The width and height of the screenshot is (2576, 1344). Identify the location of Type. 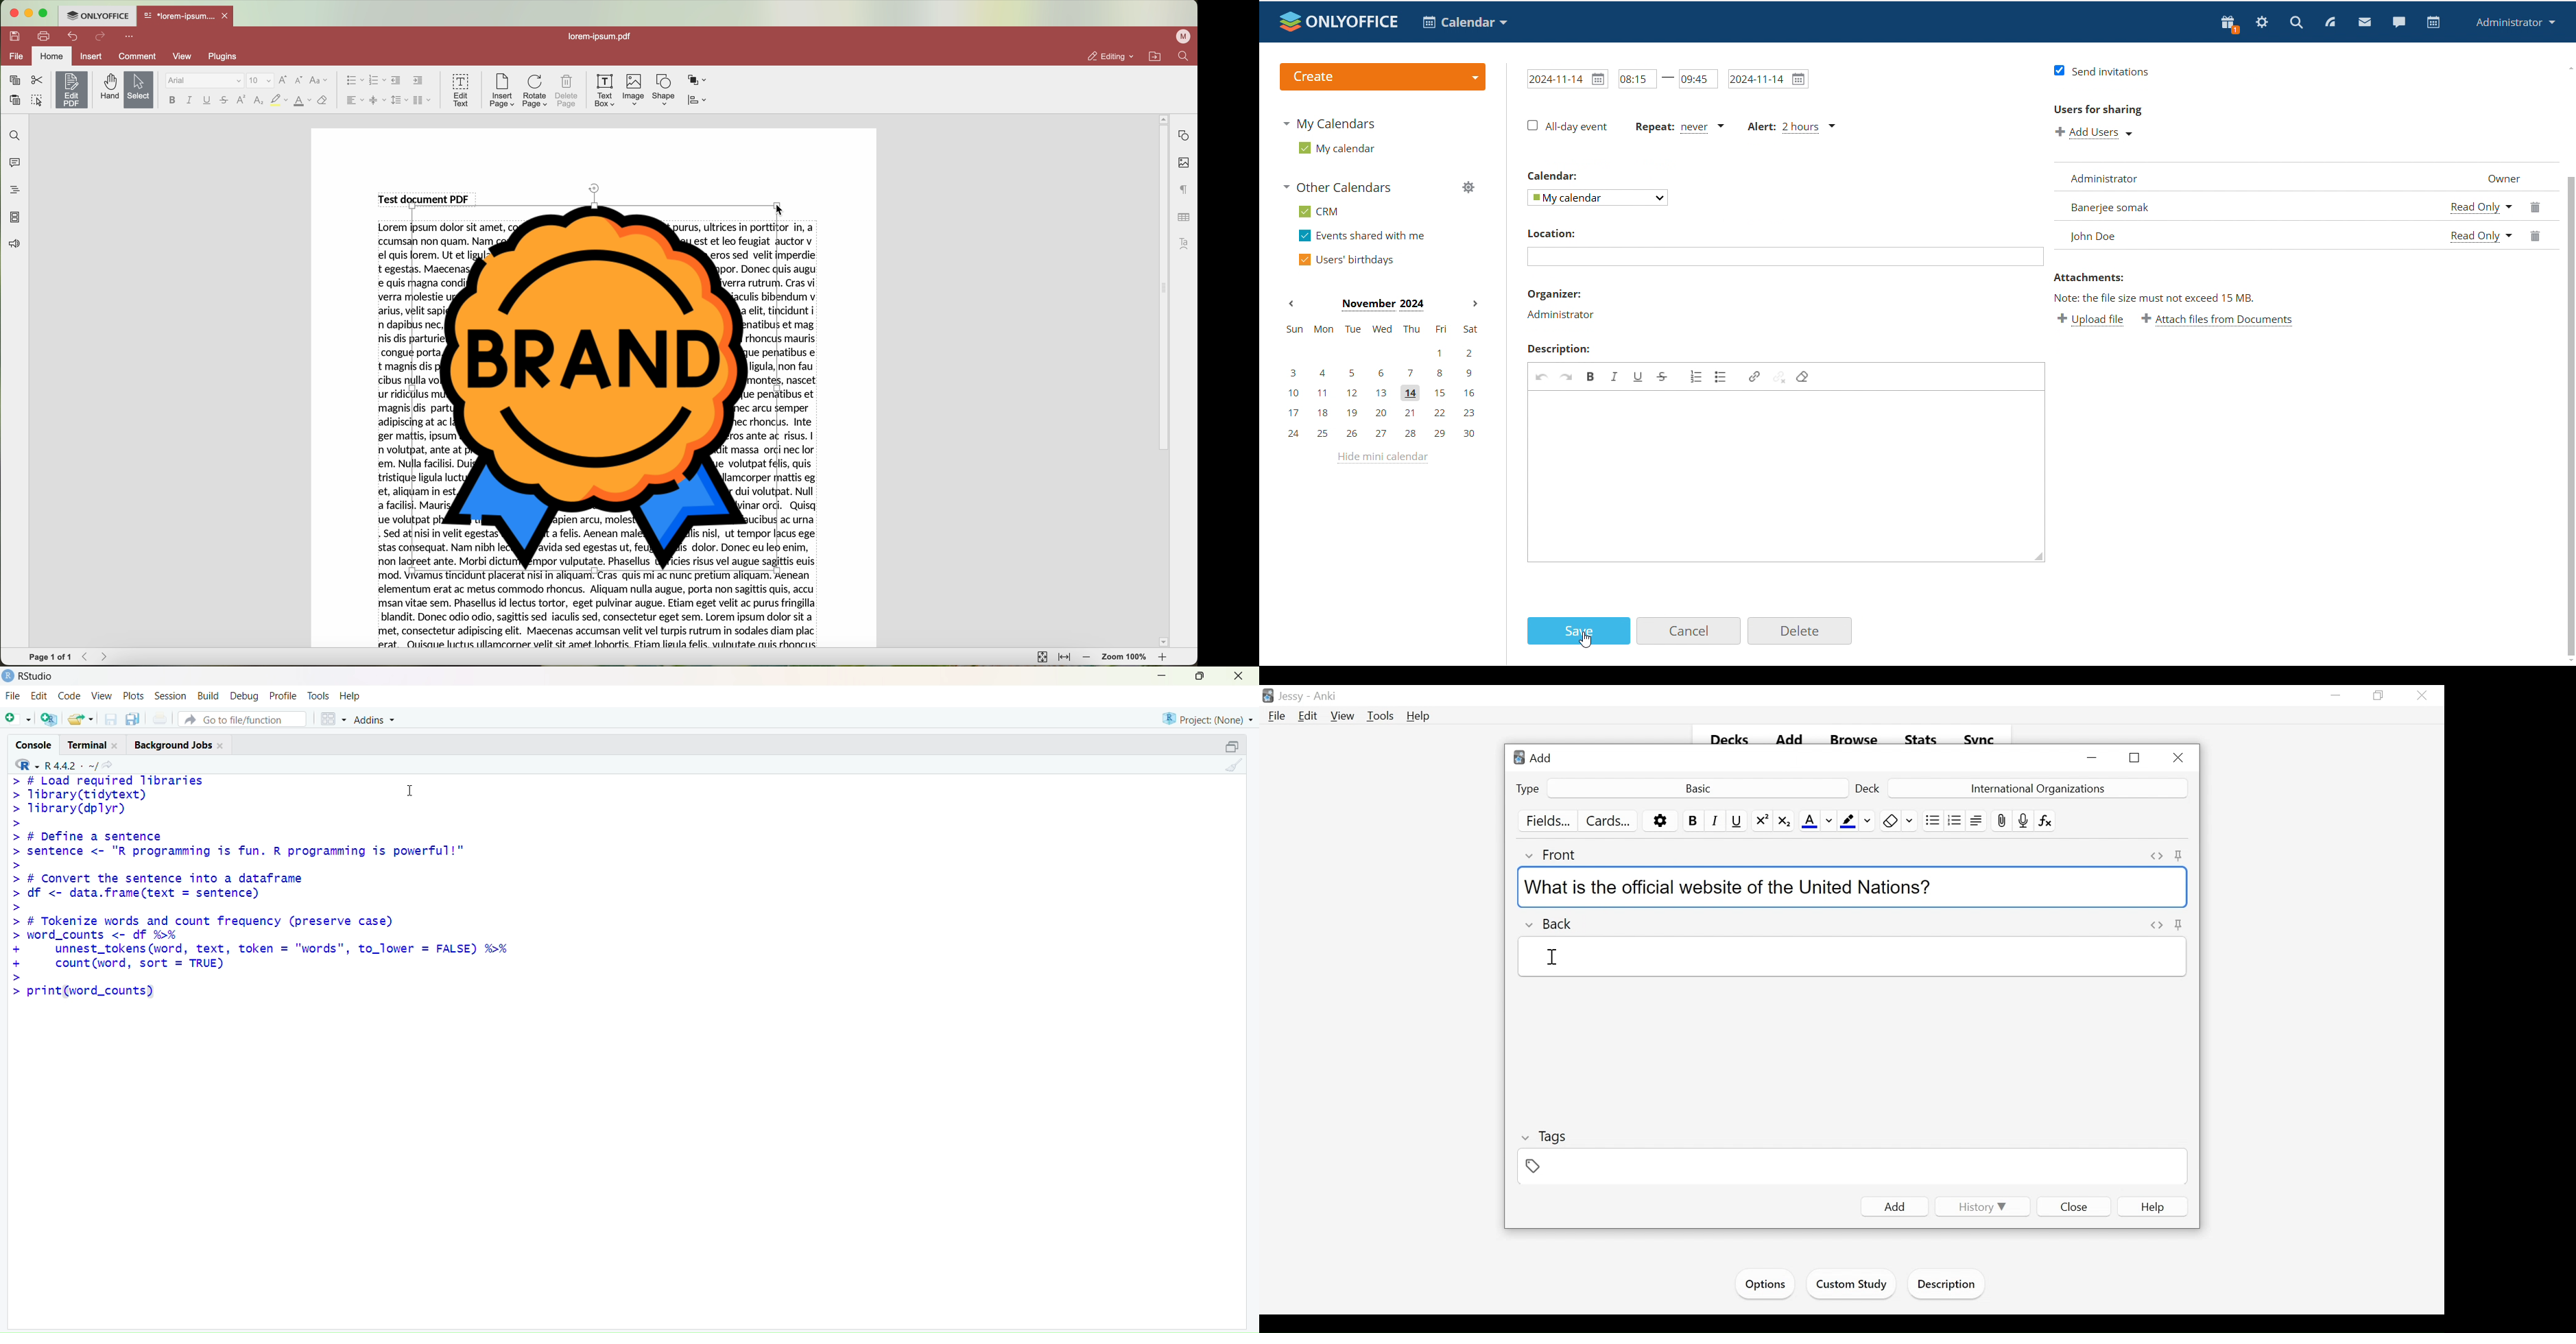
(1526, 789).